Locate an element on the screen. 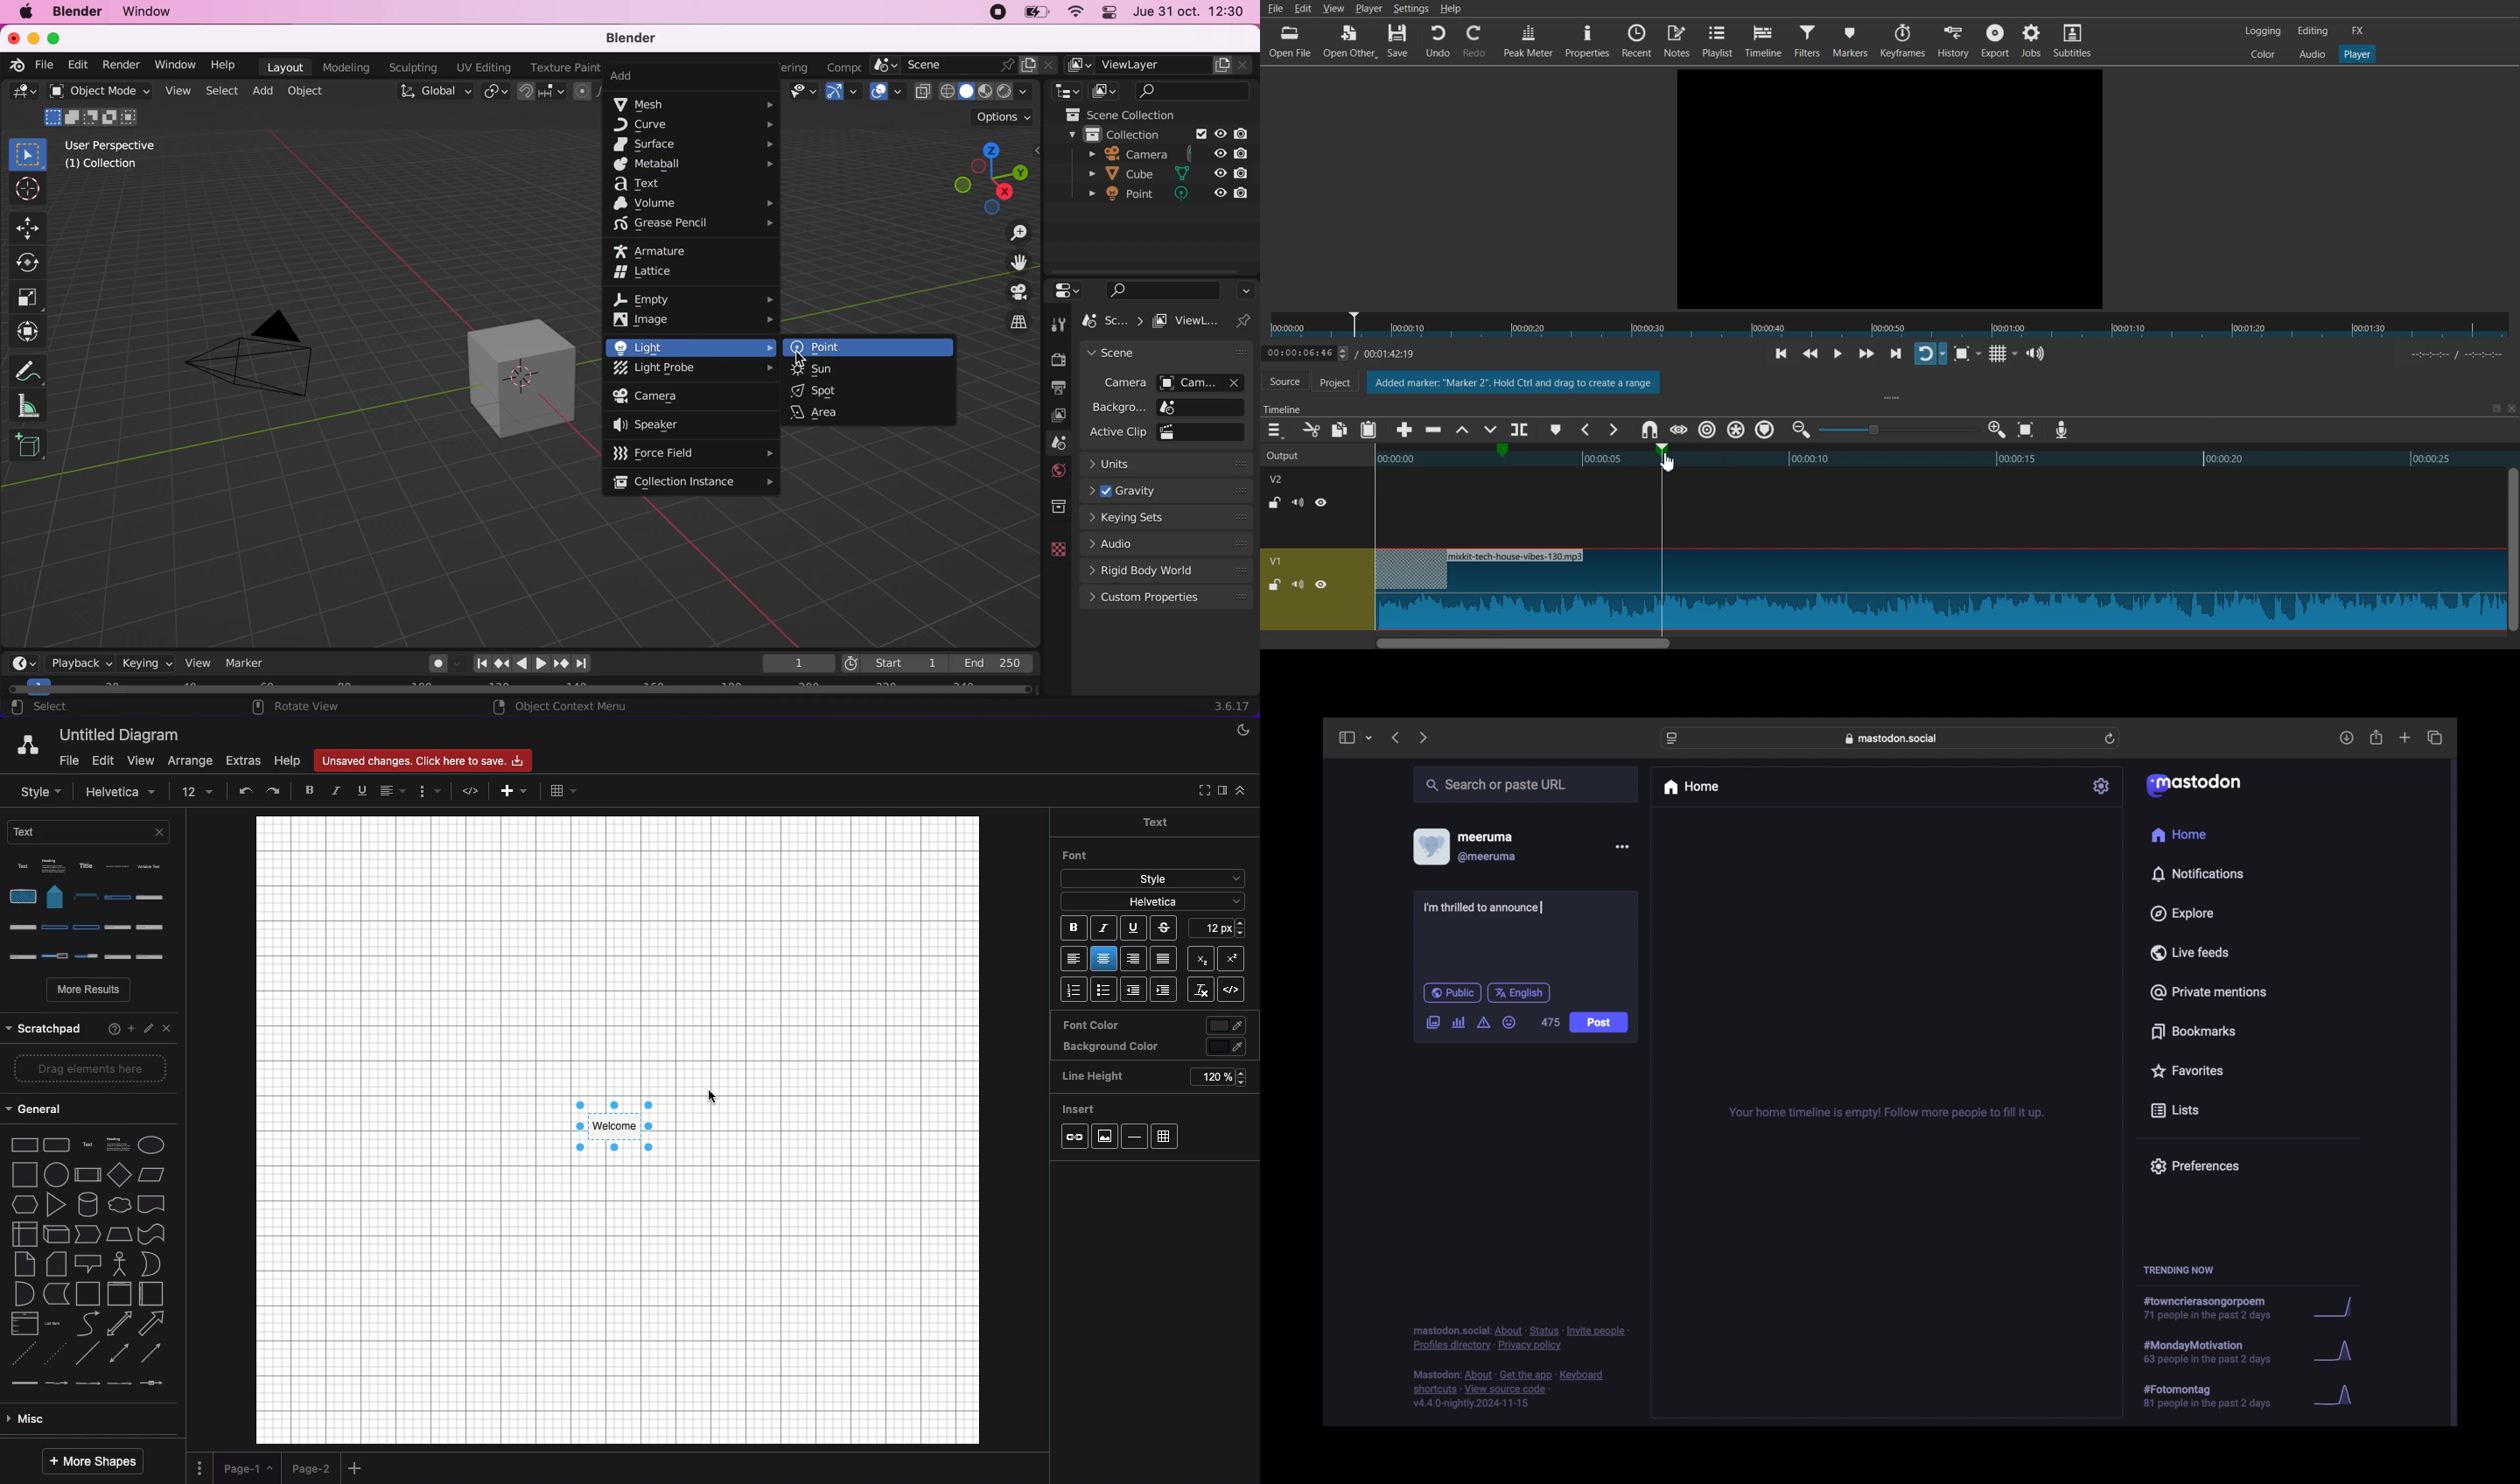 The height and width of the screenshot is (1484, 2520). hashtag  trend is located at coordinates (2219, 1351).